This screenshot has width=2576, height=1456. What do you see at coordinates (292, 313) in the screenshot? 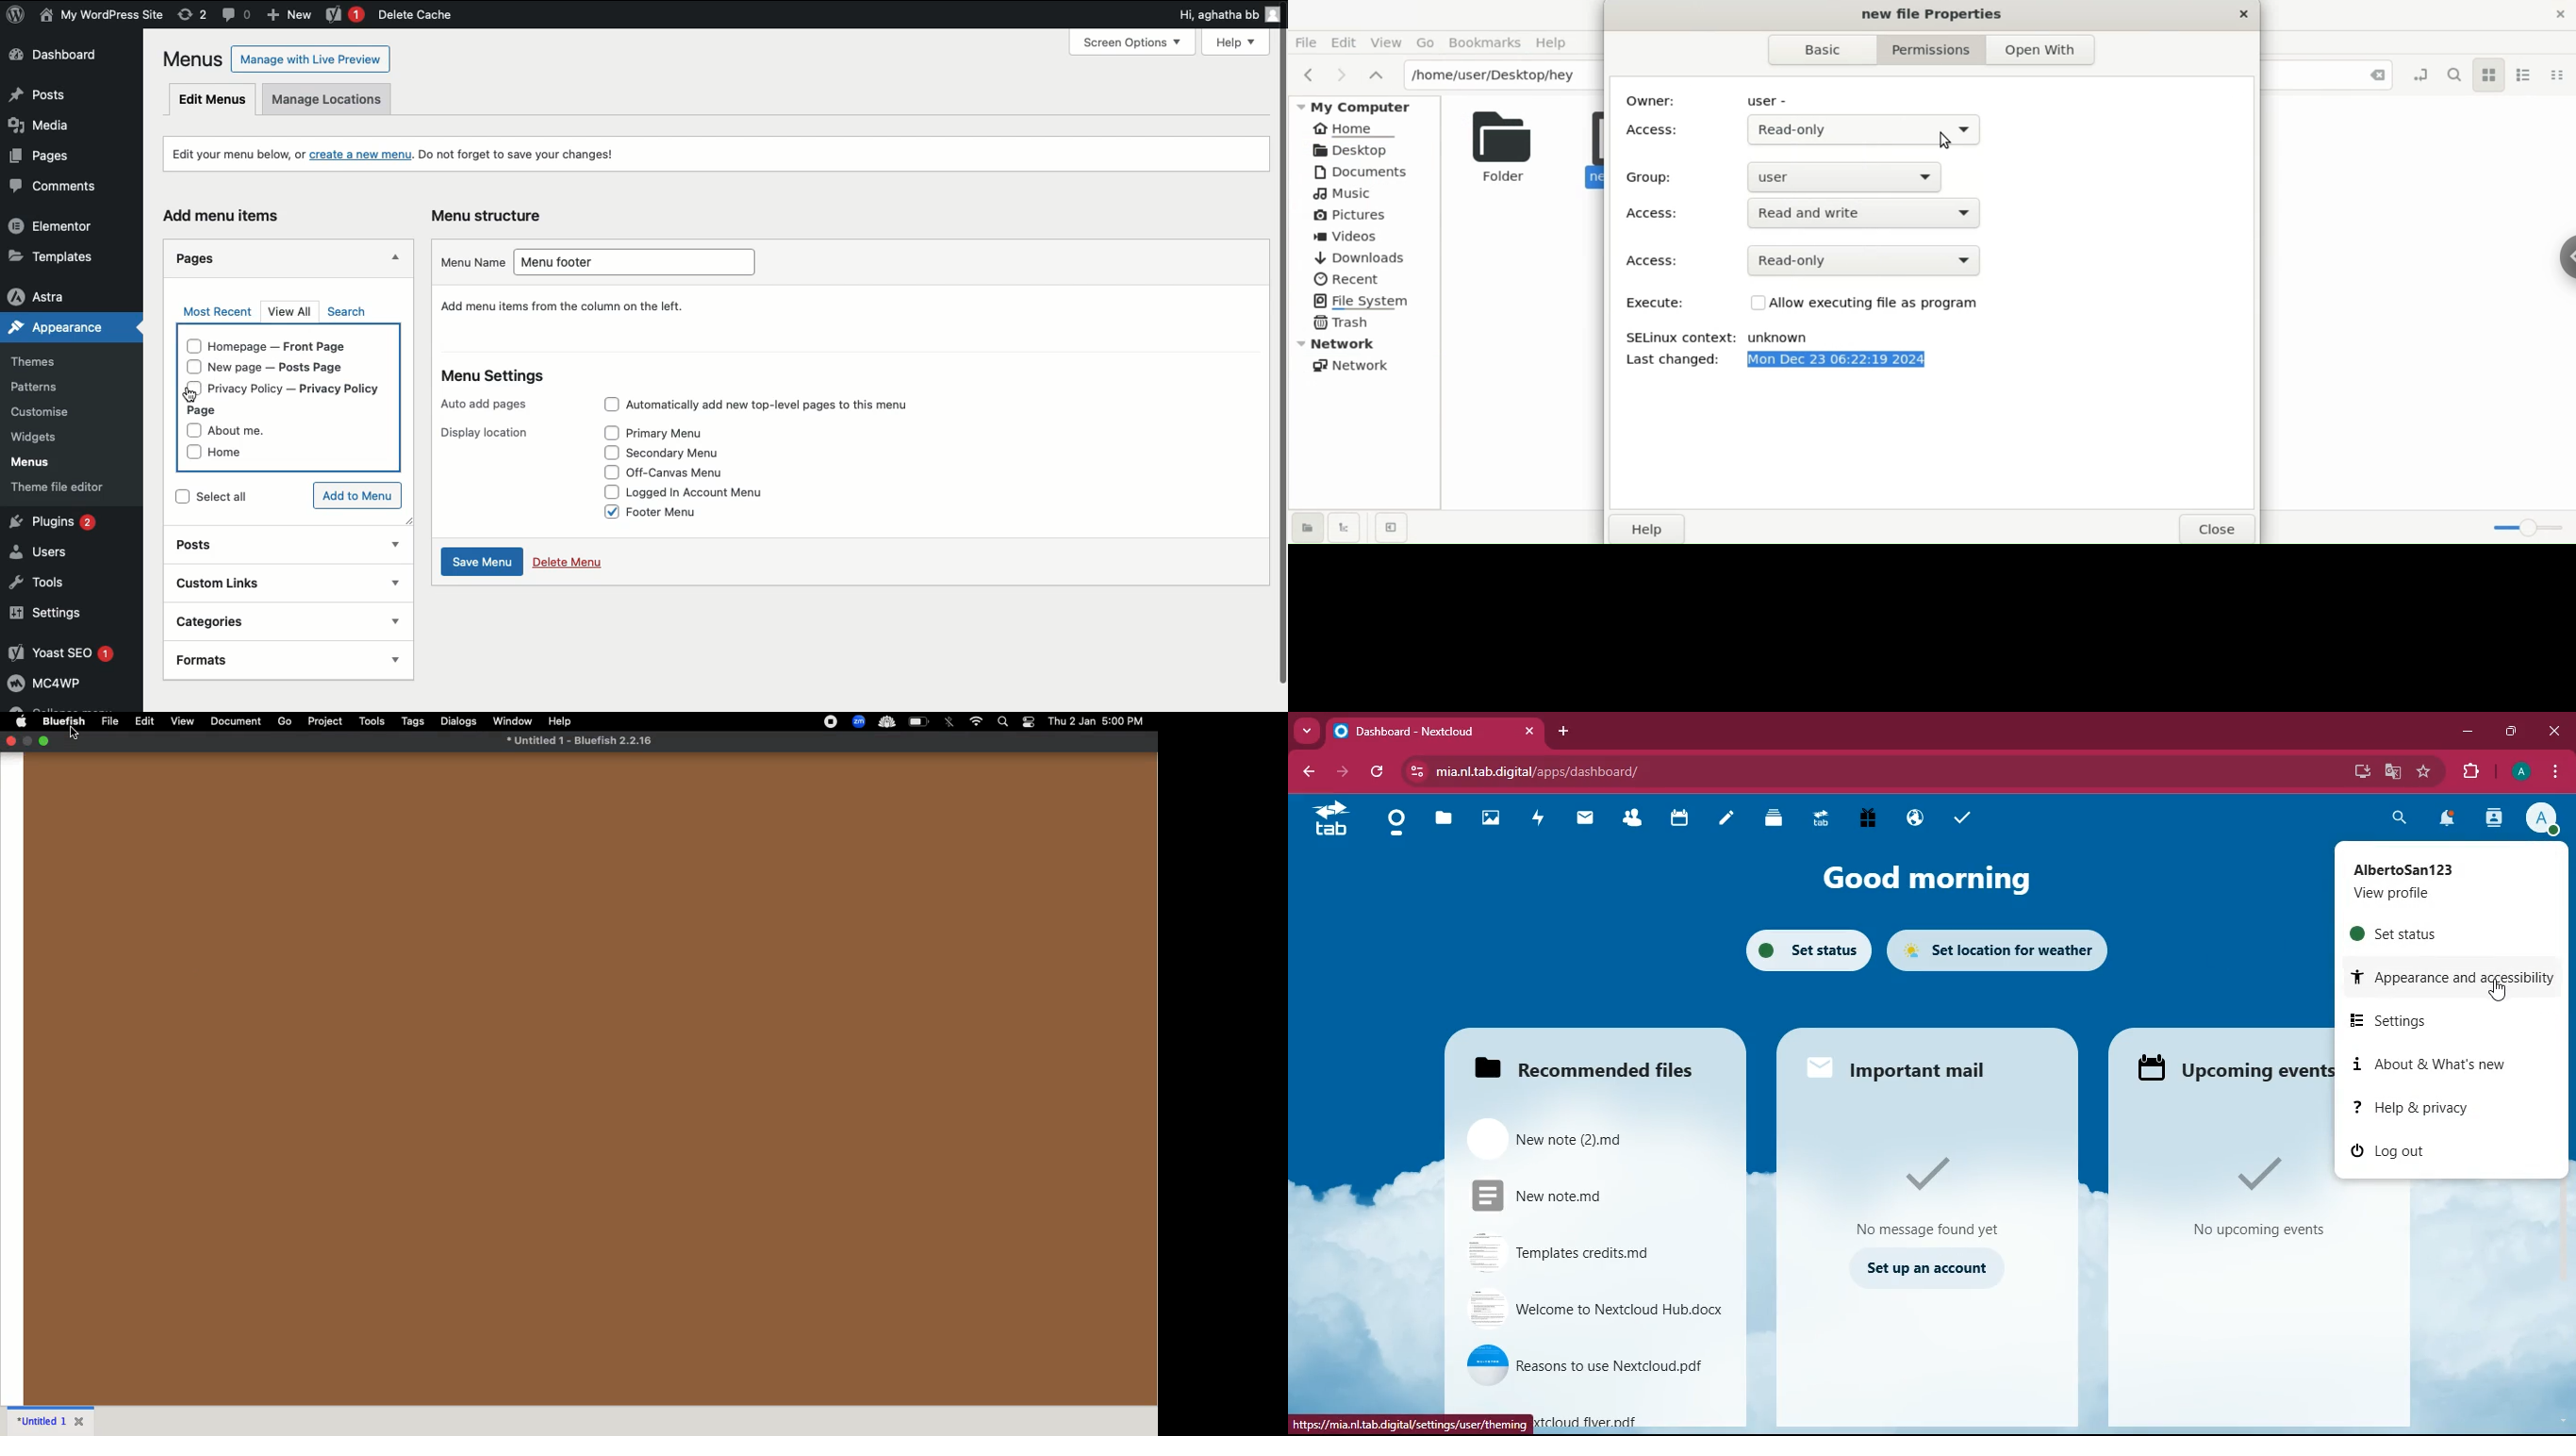
I see ` View all` at bounding box center [292, 313].